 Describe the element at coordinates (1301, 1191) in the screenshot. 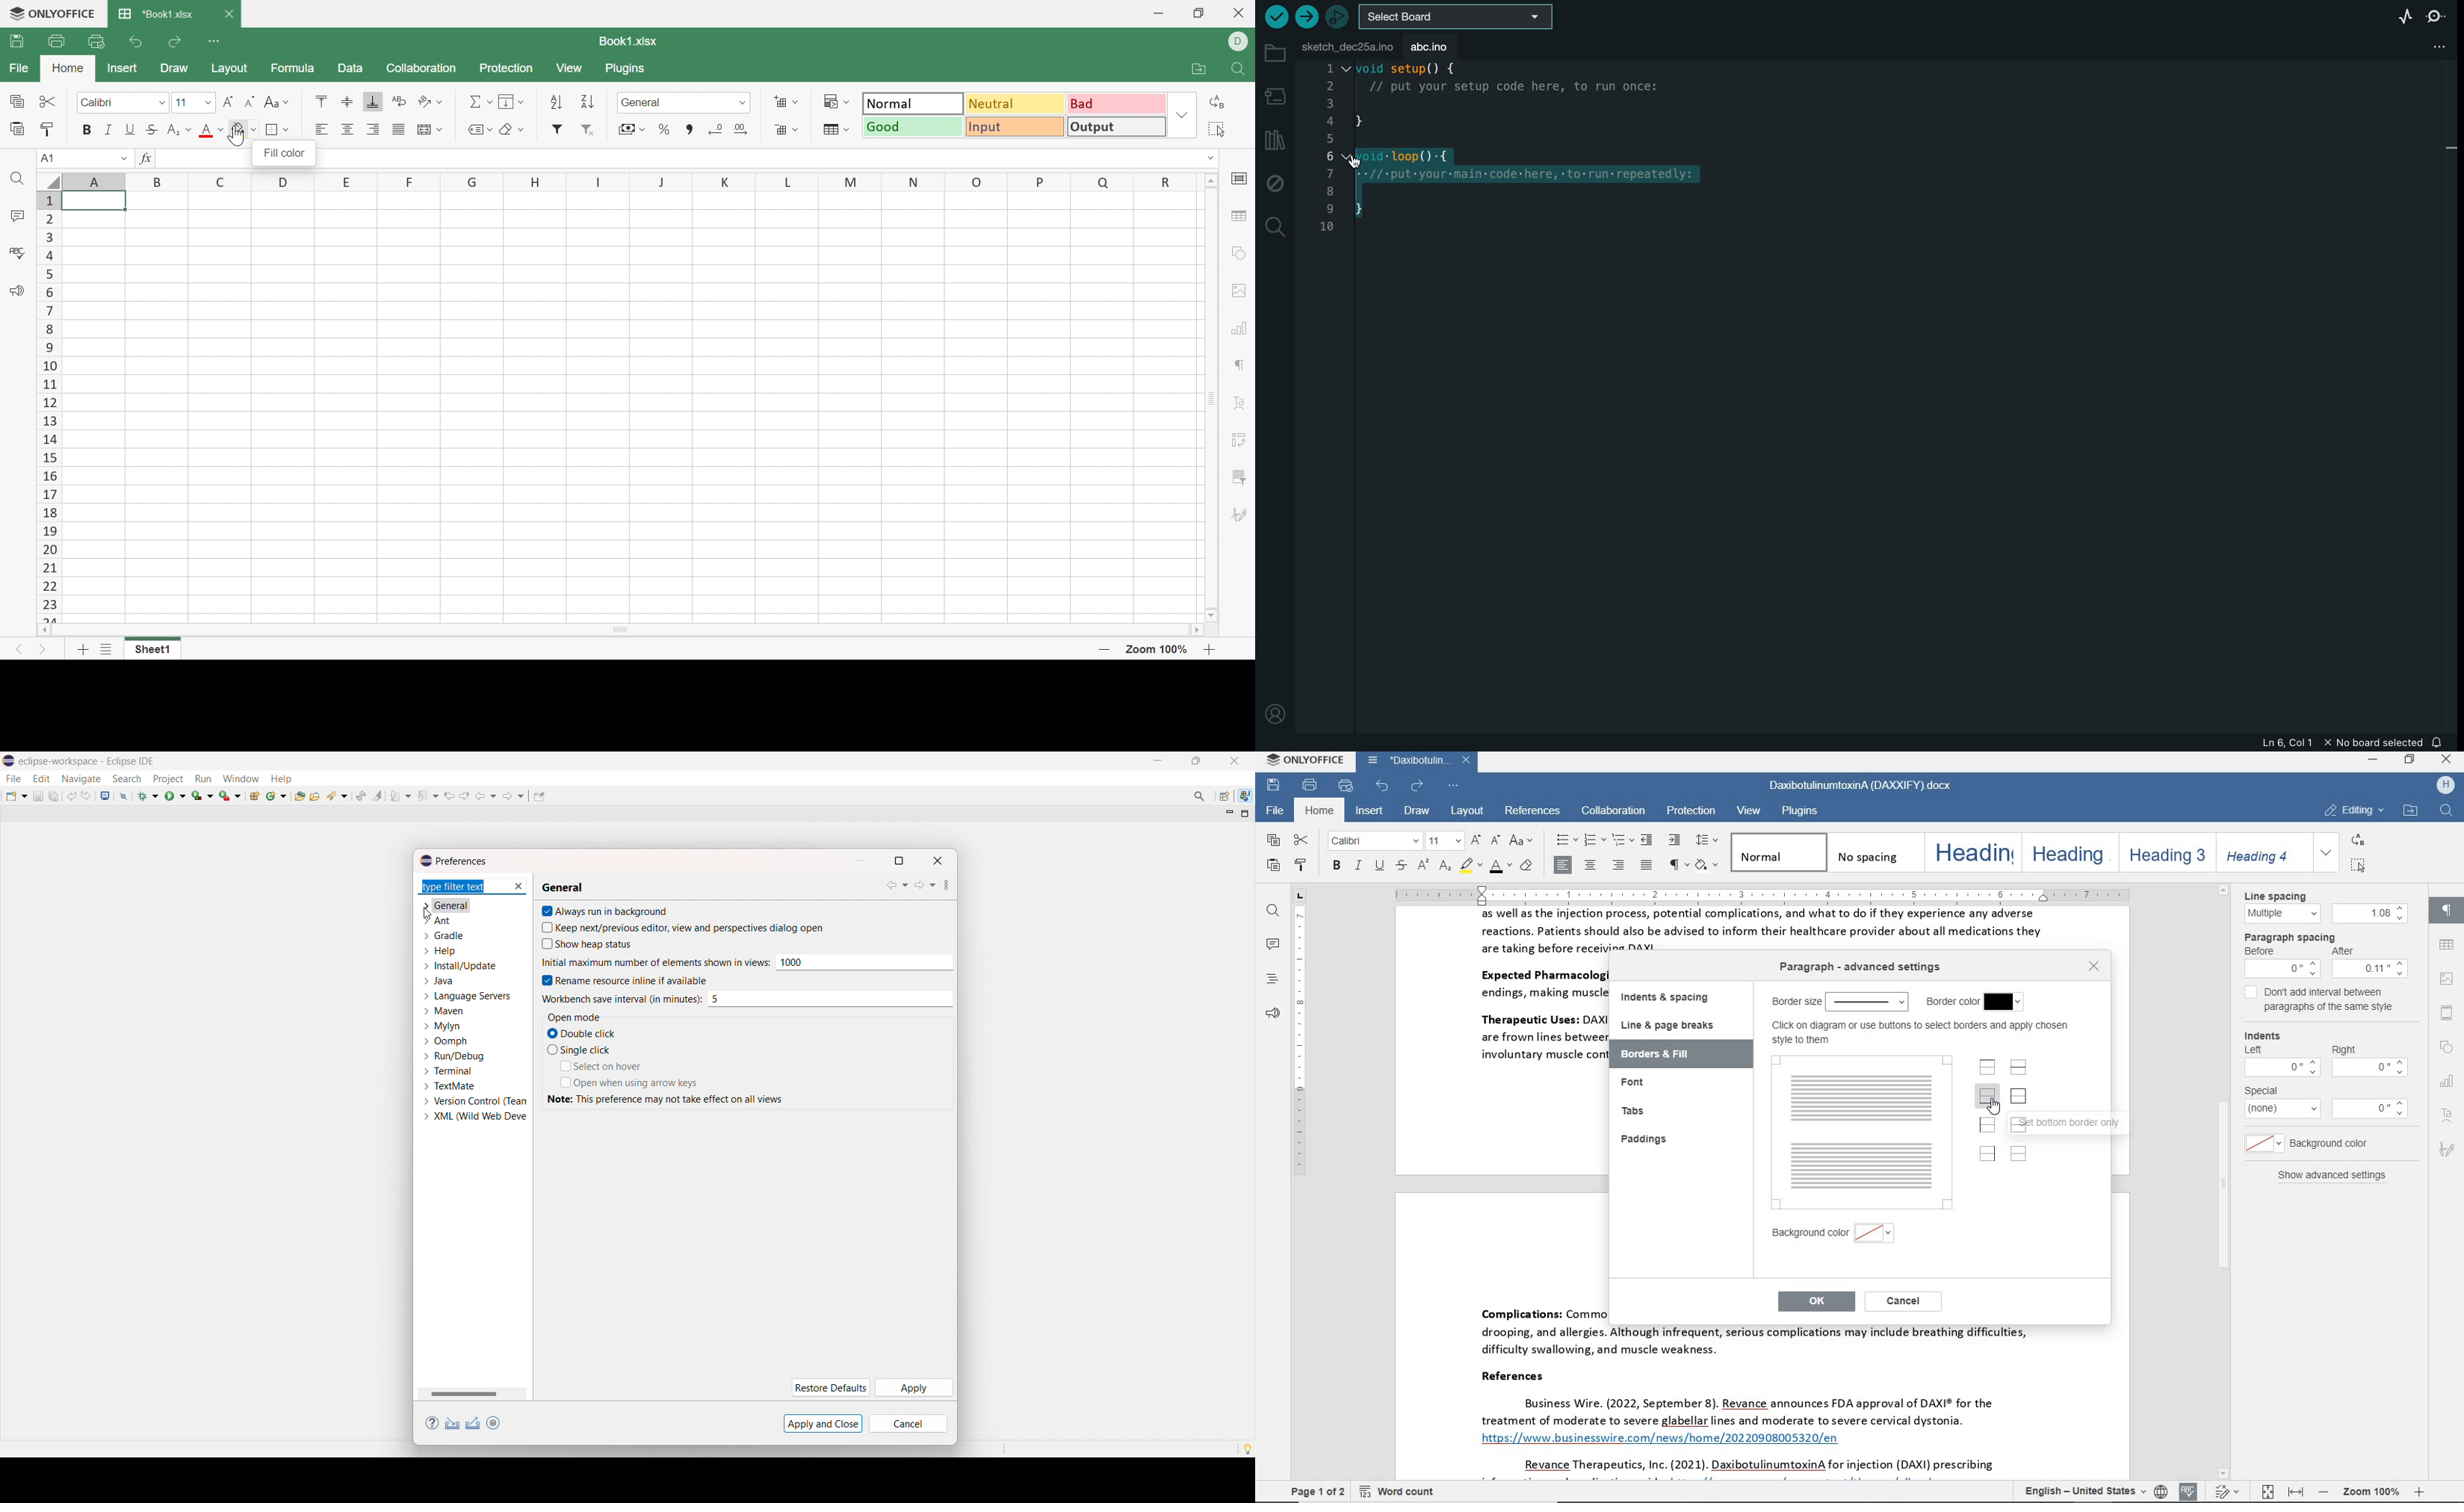

I see `ruler` at that location.